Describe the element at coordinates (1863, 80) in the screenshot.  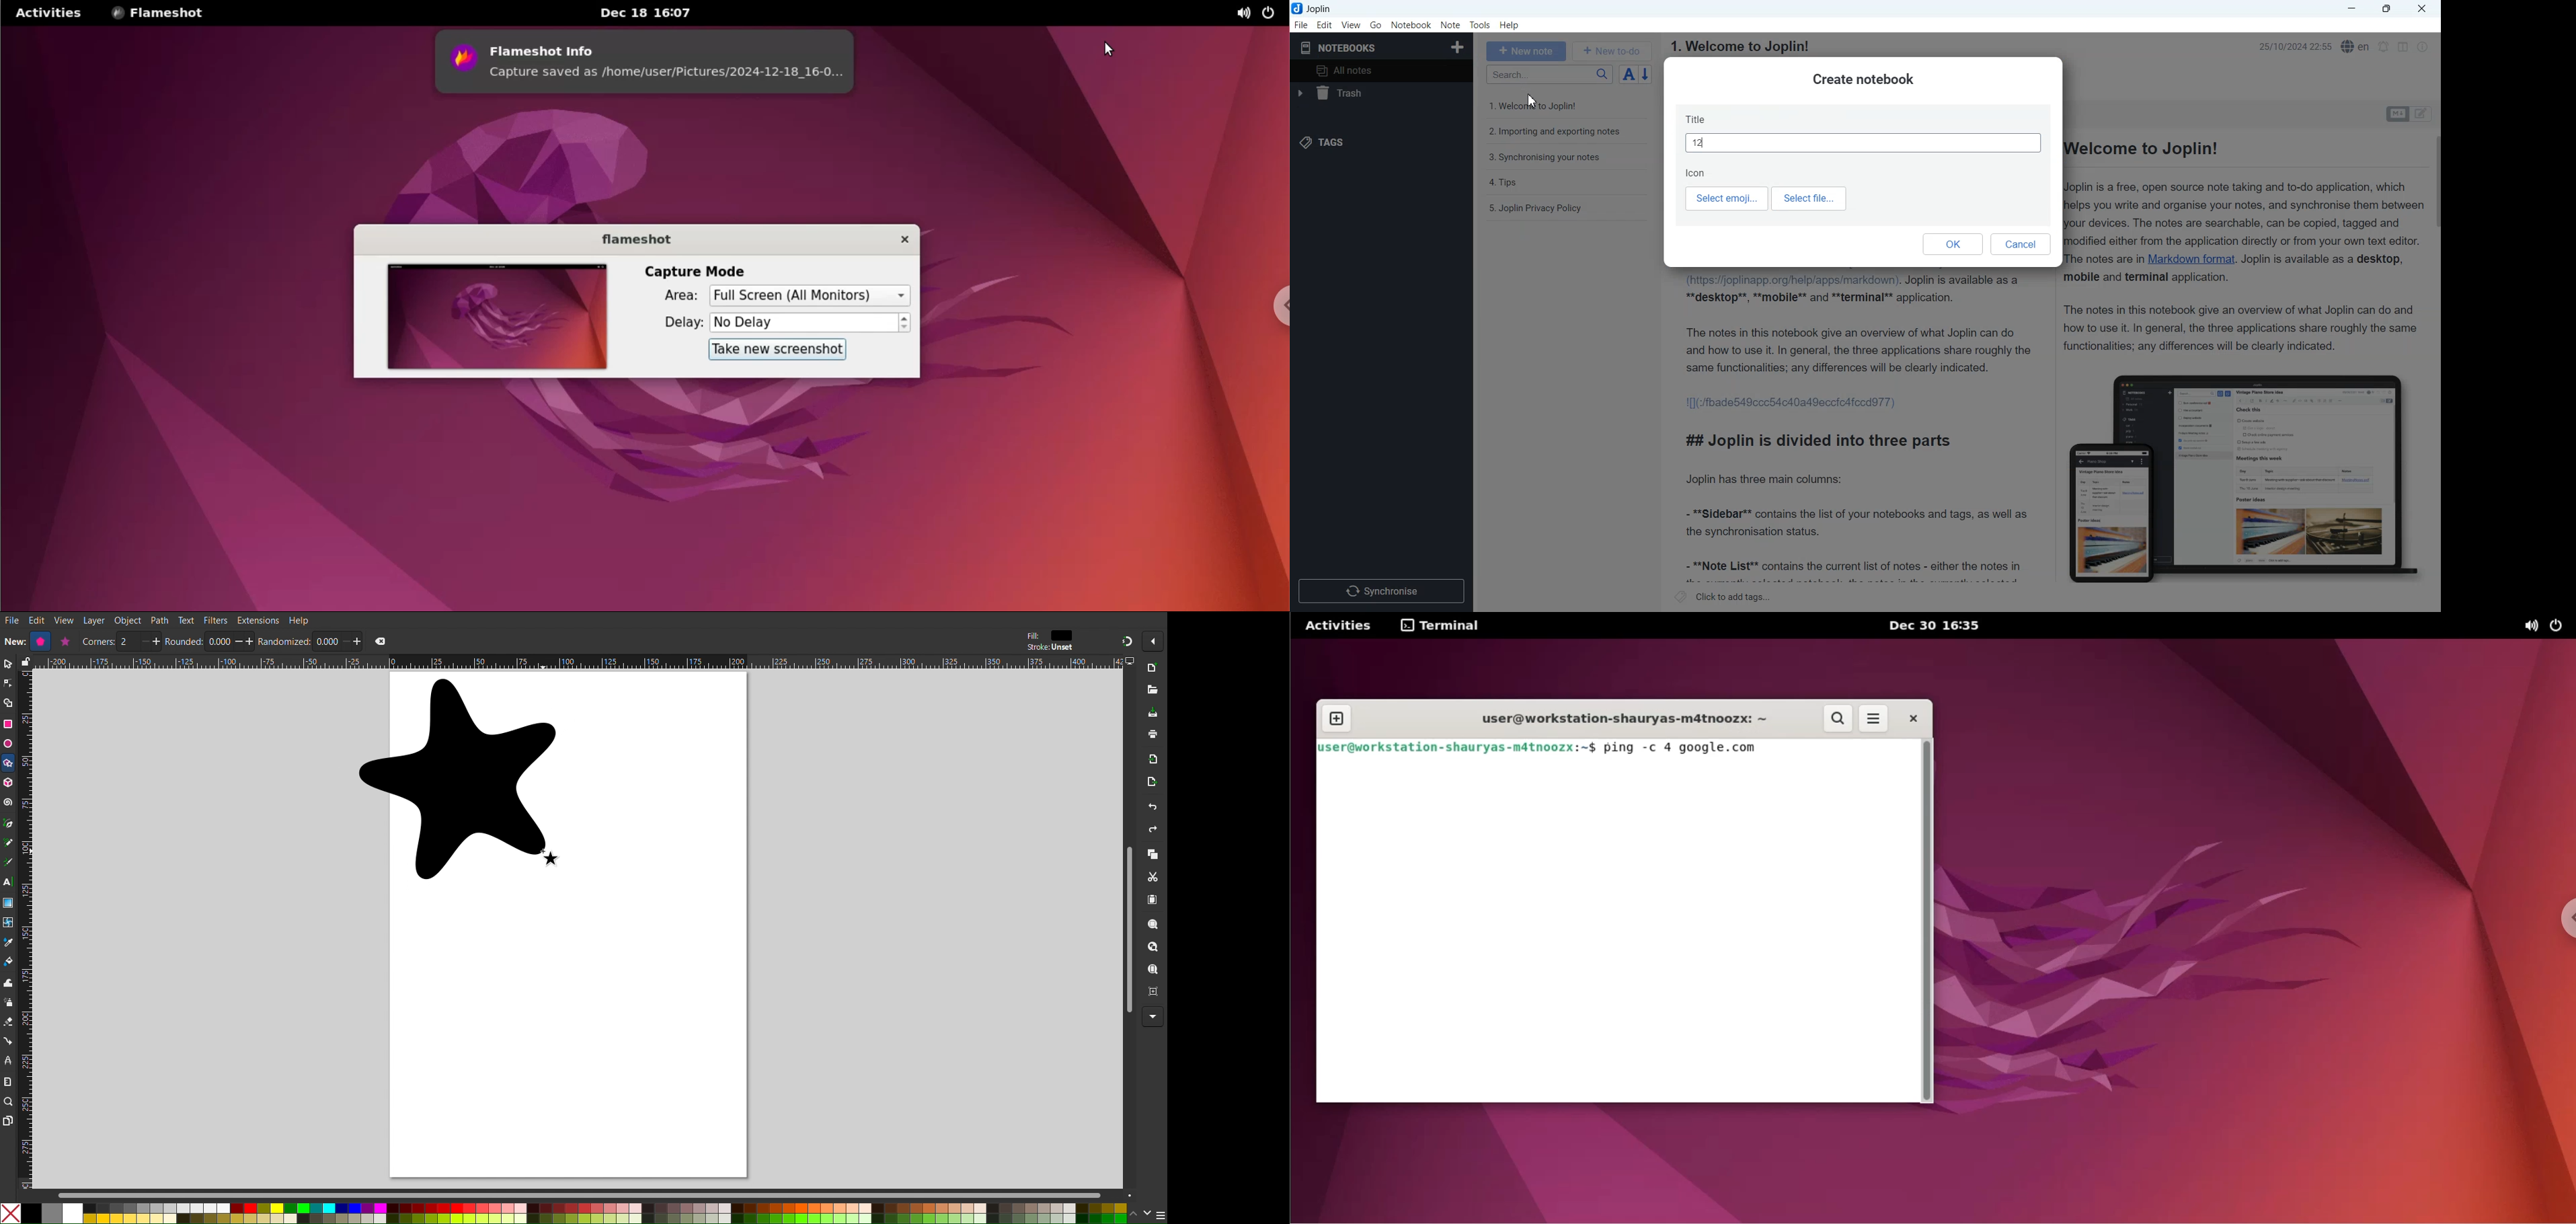
I see `Crate notebook` at that location.